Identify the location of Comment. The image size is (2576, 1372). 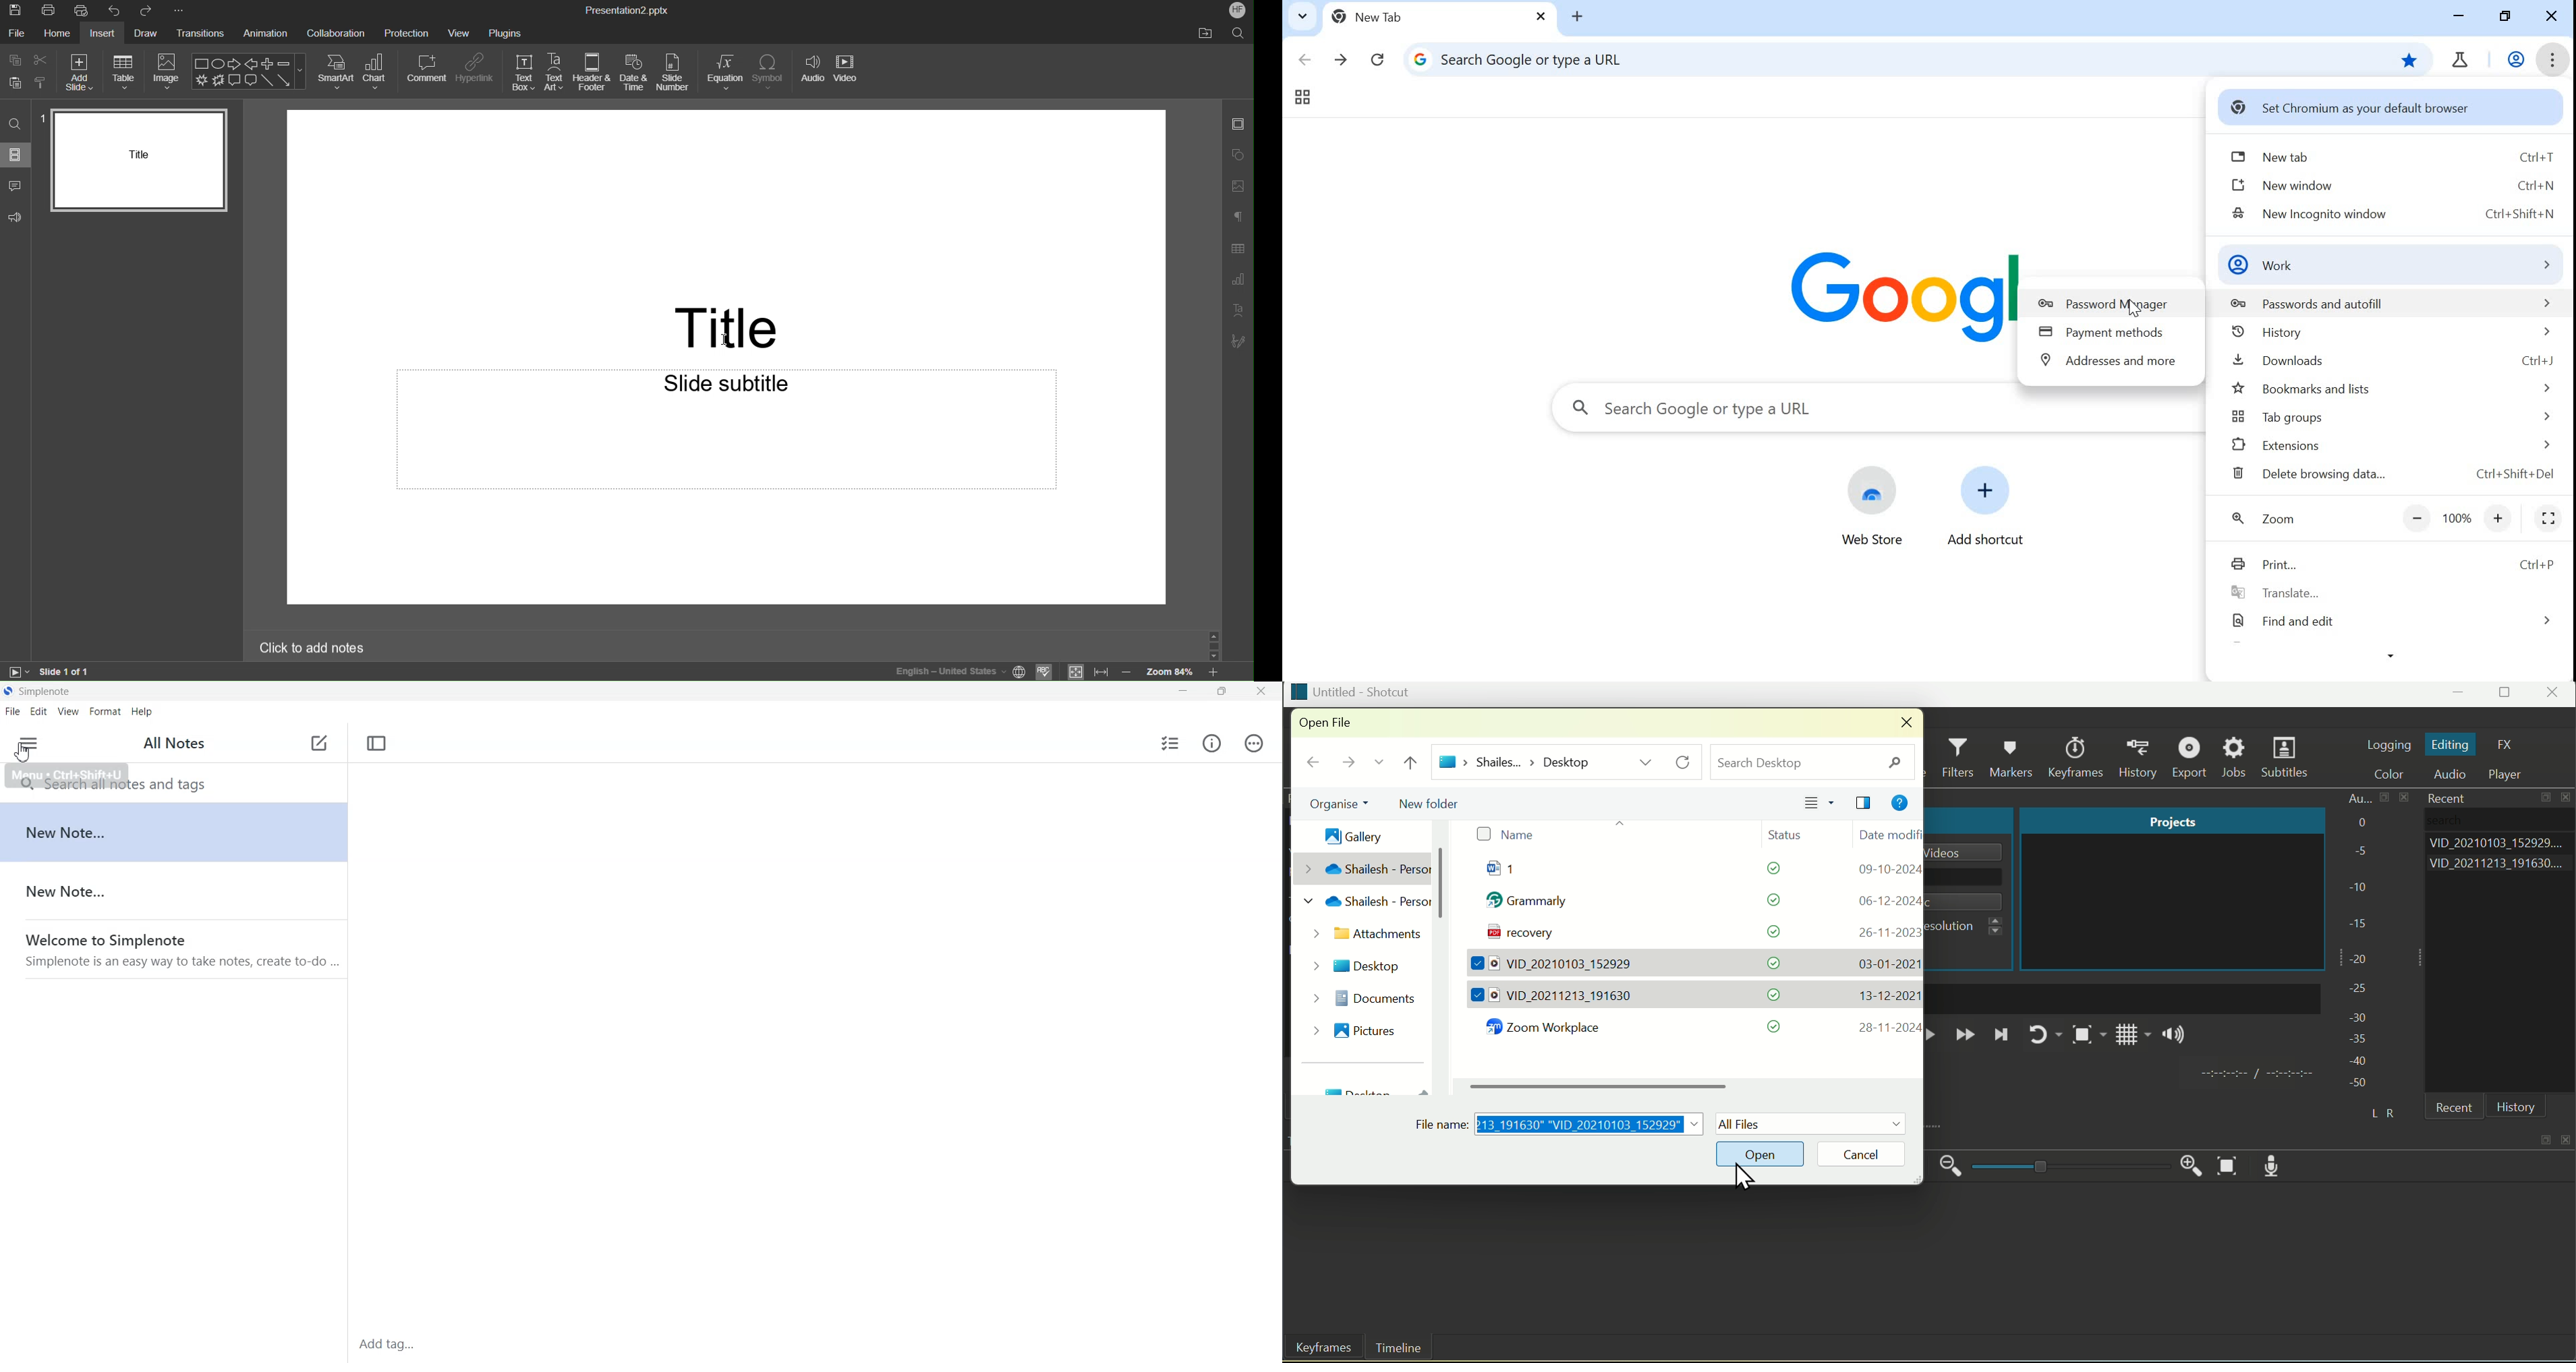
(16, 185).